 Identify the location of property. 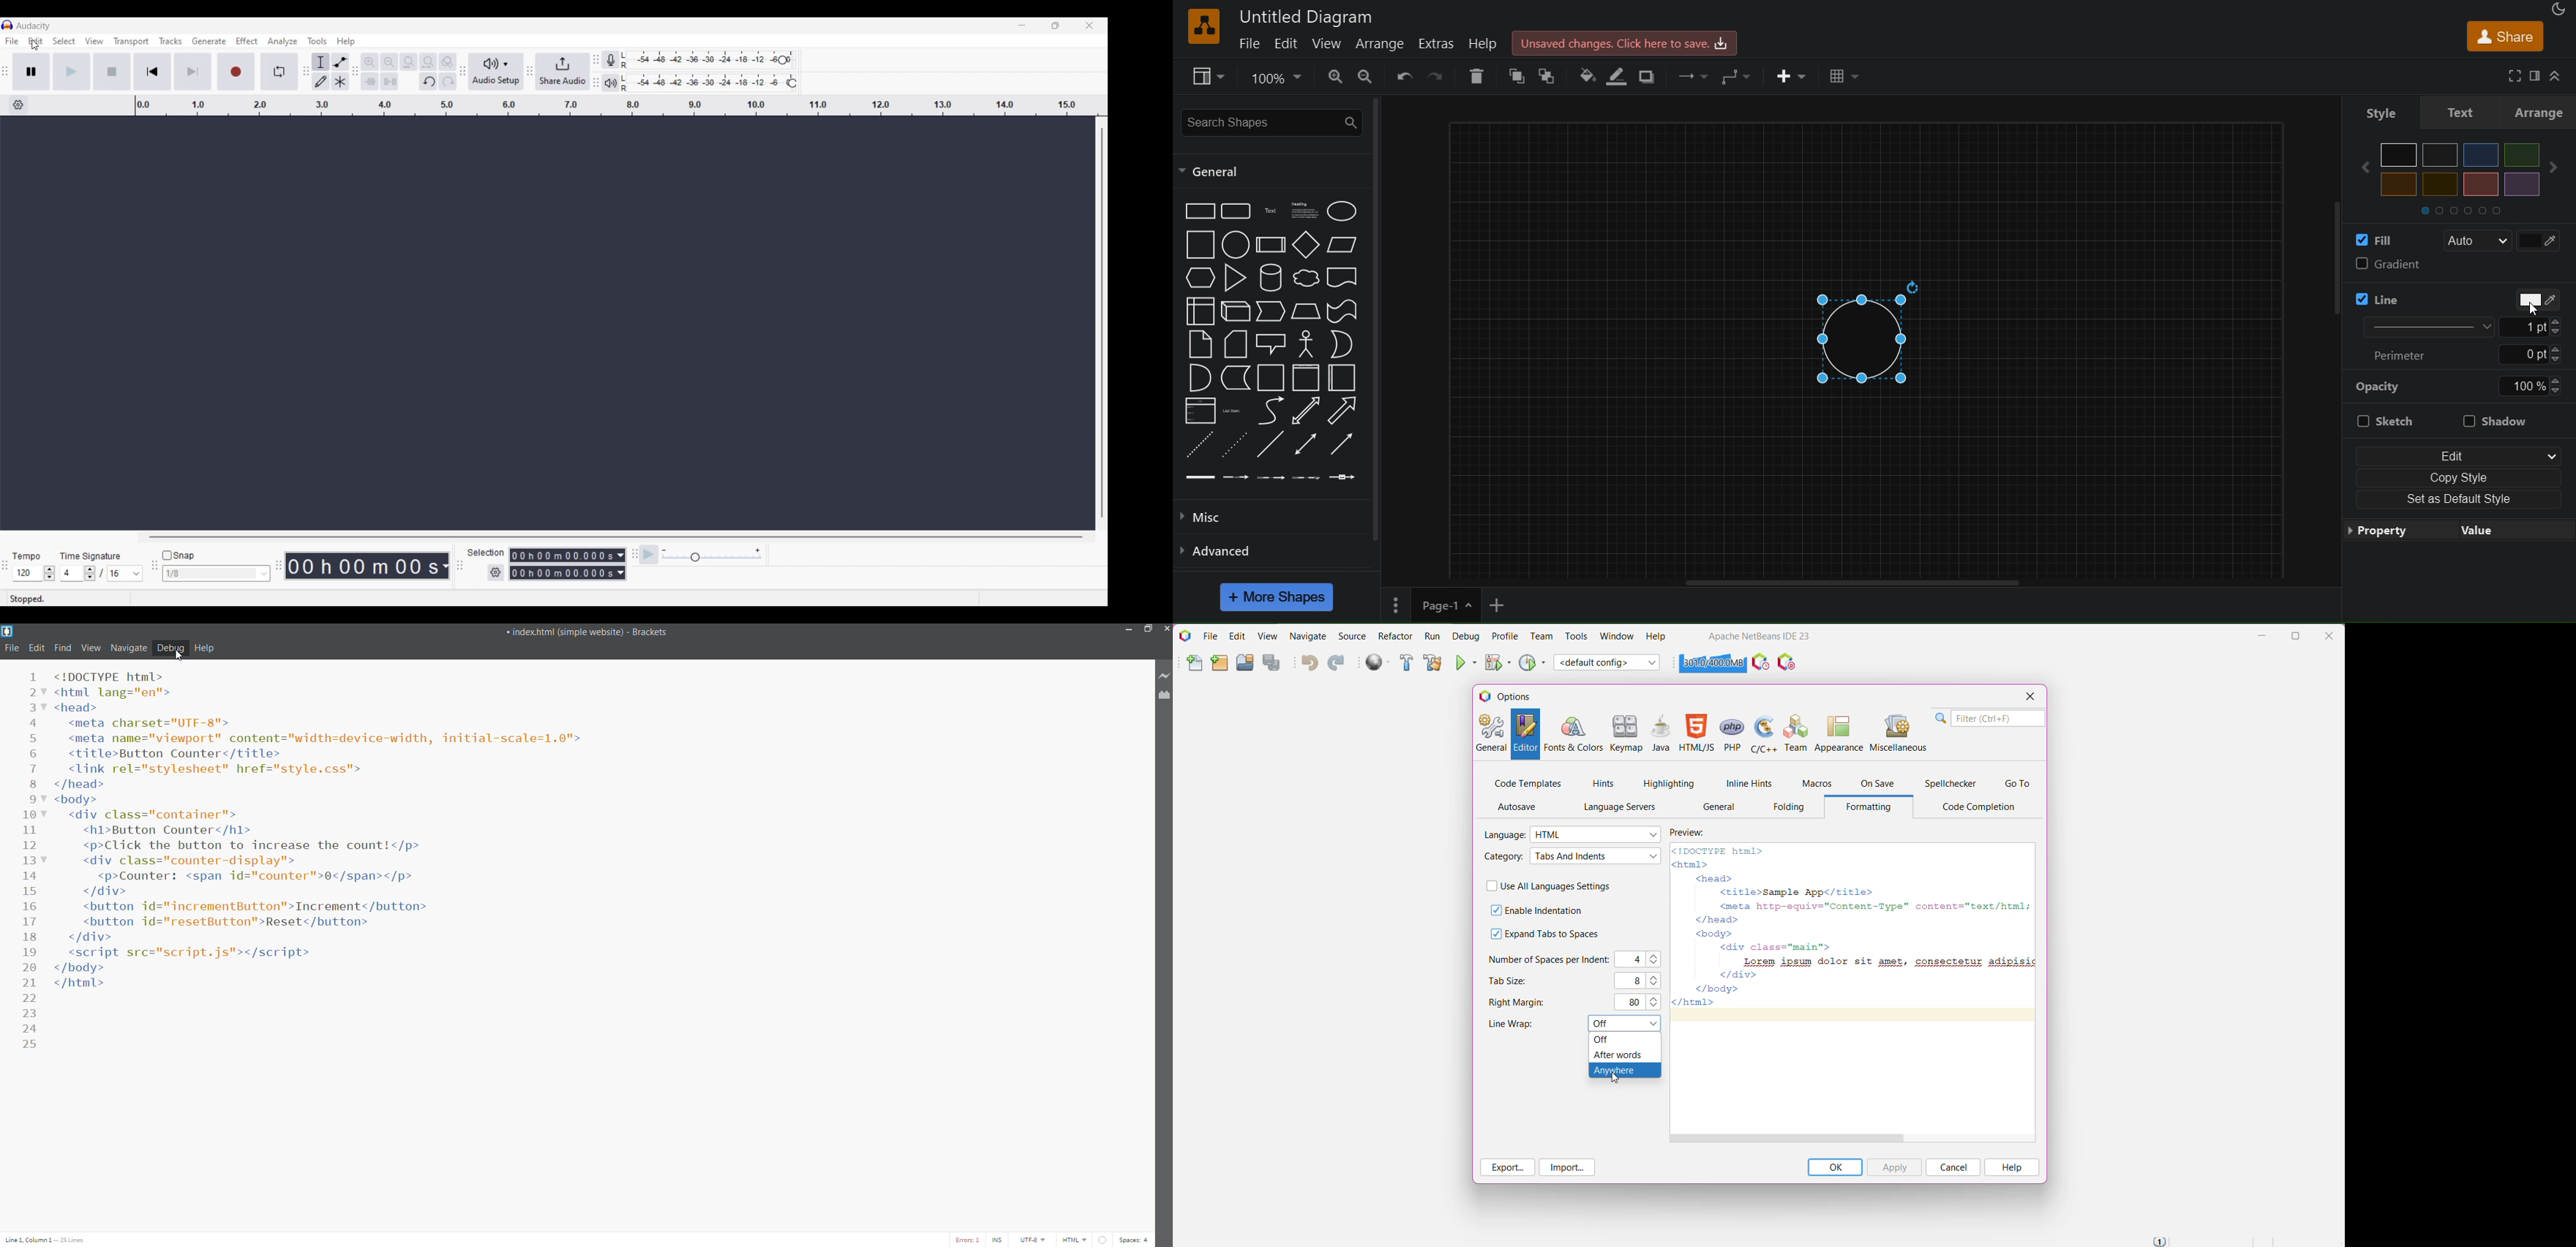
(2457, 531).